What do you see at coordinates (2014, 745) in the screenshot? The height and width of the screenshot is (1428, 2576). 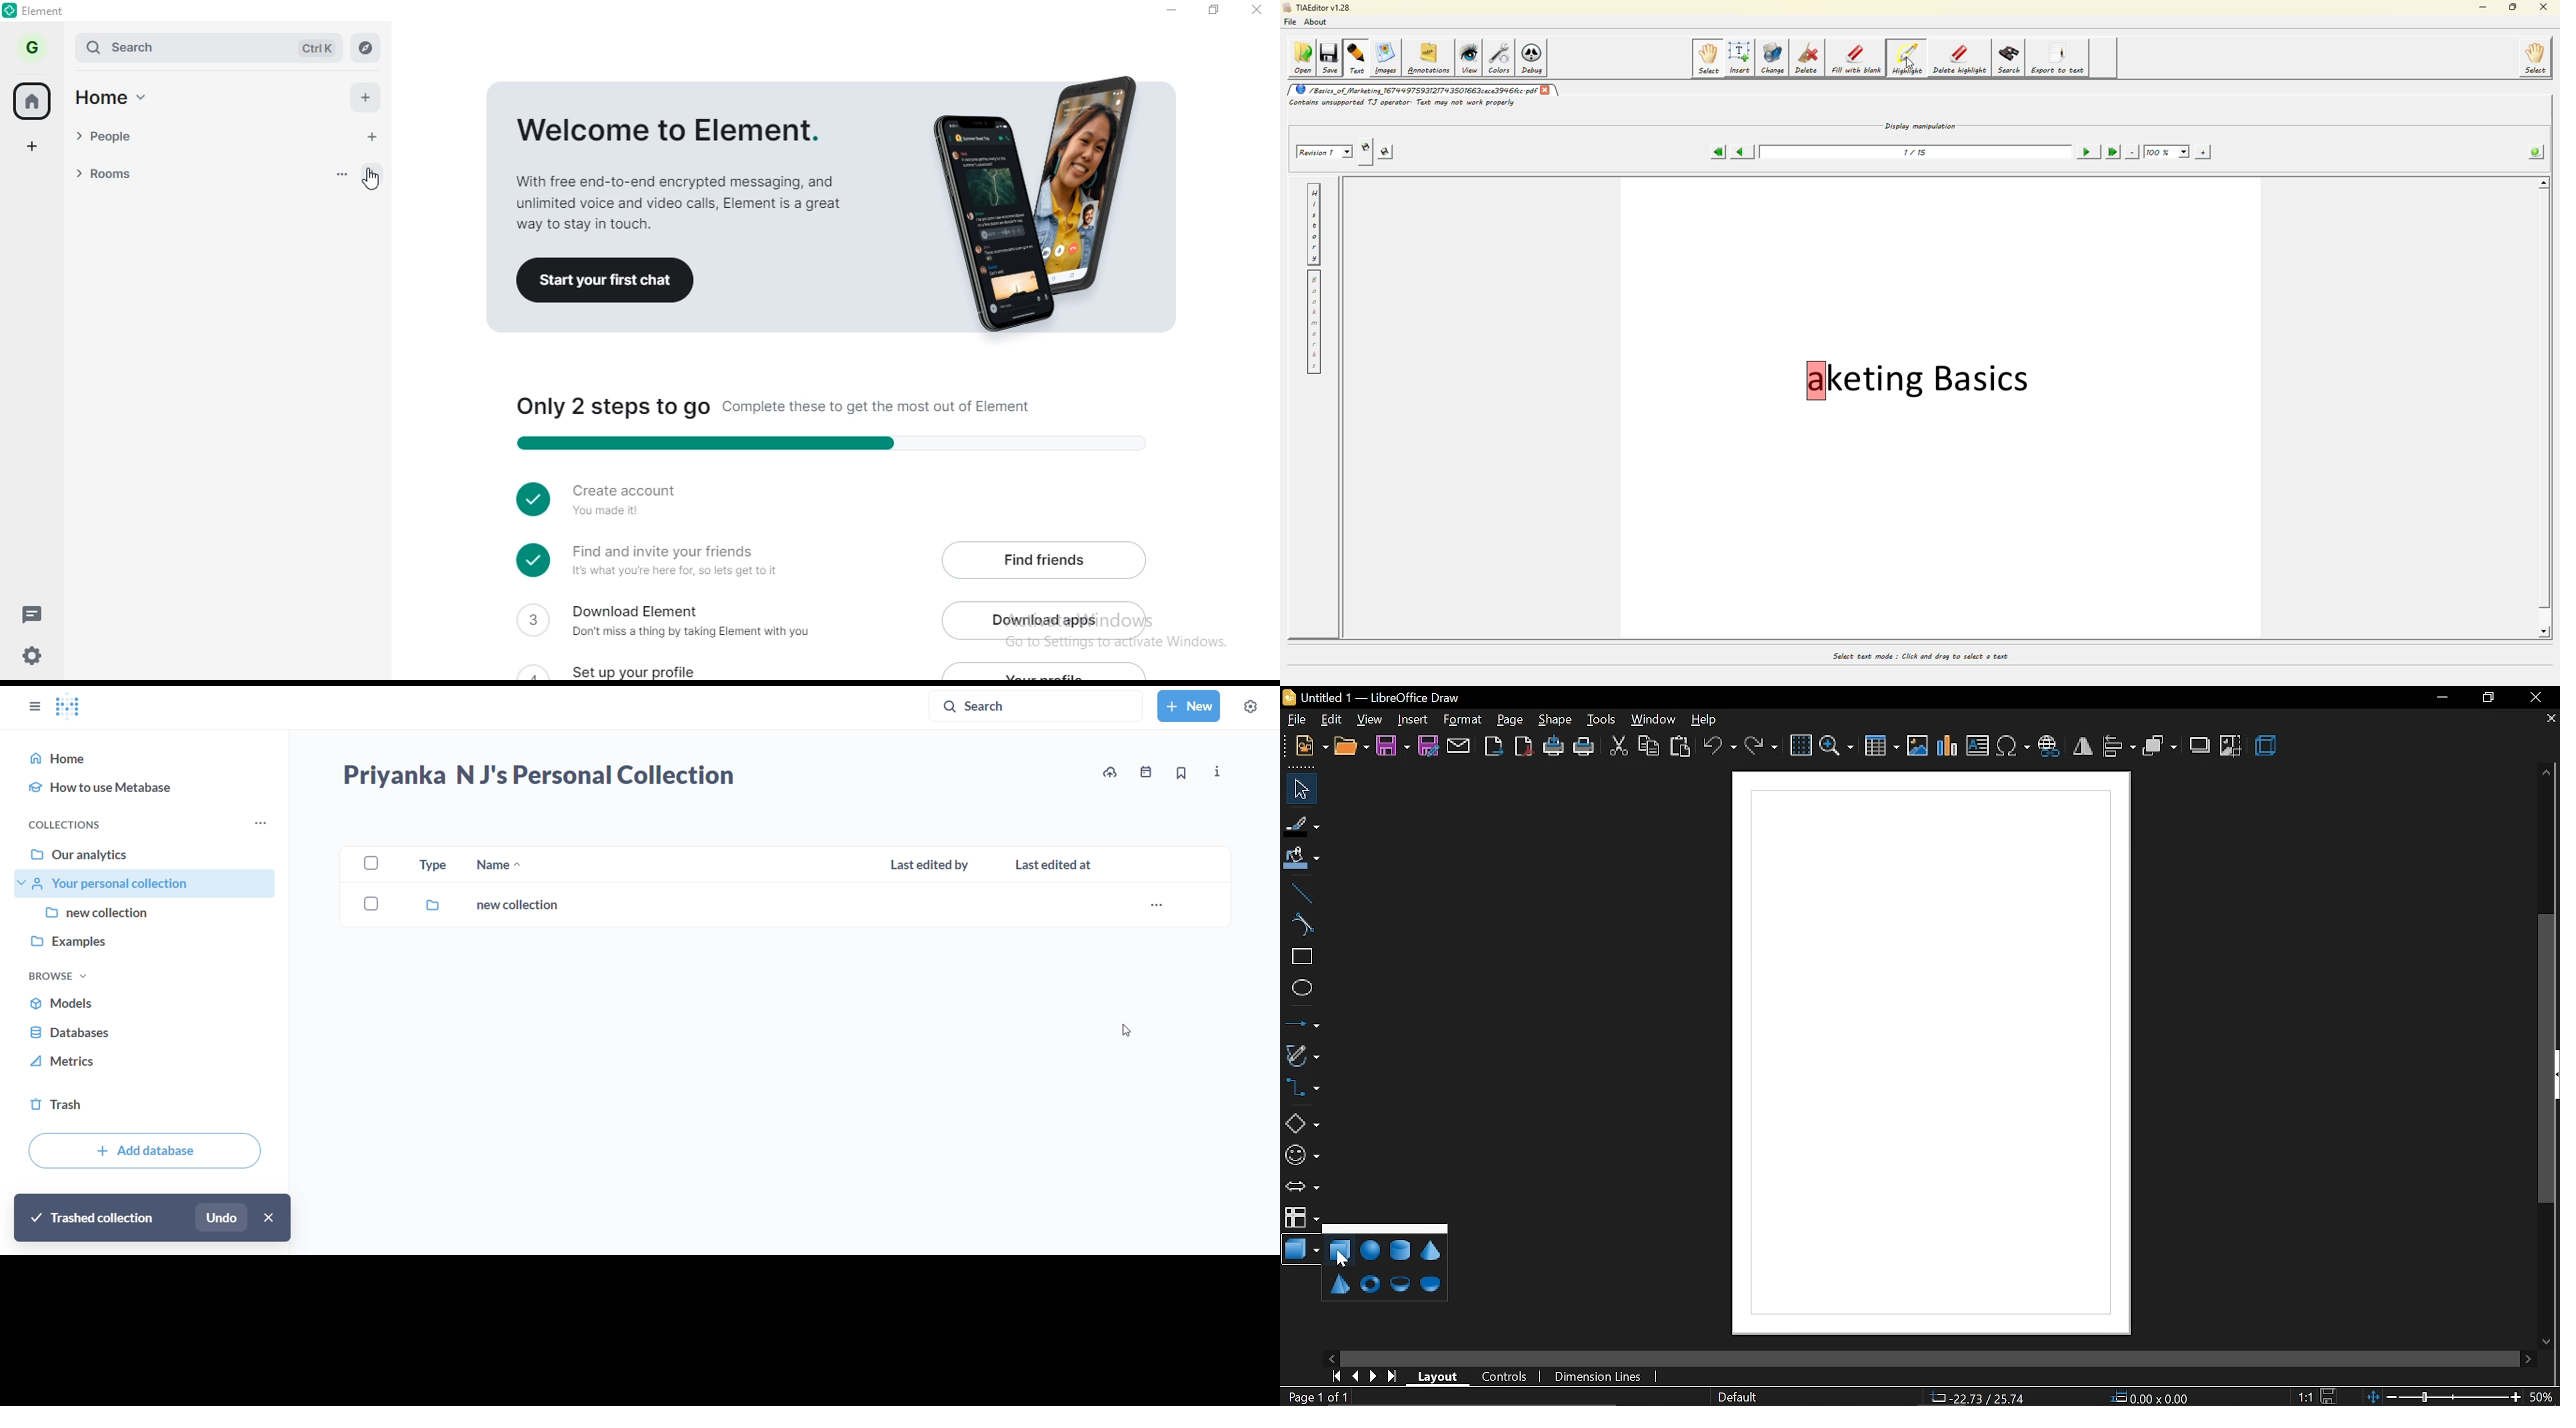 I see `insert symbol` at bounding box center [2014, 745].